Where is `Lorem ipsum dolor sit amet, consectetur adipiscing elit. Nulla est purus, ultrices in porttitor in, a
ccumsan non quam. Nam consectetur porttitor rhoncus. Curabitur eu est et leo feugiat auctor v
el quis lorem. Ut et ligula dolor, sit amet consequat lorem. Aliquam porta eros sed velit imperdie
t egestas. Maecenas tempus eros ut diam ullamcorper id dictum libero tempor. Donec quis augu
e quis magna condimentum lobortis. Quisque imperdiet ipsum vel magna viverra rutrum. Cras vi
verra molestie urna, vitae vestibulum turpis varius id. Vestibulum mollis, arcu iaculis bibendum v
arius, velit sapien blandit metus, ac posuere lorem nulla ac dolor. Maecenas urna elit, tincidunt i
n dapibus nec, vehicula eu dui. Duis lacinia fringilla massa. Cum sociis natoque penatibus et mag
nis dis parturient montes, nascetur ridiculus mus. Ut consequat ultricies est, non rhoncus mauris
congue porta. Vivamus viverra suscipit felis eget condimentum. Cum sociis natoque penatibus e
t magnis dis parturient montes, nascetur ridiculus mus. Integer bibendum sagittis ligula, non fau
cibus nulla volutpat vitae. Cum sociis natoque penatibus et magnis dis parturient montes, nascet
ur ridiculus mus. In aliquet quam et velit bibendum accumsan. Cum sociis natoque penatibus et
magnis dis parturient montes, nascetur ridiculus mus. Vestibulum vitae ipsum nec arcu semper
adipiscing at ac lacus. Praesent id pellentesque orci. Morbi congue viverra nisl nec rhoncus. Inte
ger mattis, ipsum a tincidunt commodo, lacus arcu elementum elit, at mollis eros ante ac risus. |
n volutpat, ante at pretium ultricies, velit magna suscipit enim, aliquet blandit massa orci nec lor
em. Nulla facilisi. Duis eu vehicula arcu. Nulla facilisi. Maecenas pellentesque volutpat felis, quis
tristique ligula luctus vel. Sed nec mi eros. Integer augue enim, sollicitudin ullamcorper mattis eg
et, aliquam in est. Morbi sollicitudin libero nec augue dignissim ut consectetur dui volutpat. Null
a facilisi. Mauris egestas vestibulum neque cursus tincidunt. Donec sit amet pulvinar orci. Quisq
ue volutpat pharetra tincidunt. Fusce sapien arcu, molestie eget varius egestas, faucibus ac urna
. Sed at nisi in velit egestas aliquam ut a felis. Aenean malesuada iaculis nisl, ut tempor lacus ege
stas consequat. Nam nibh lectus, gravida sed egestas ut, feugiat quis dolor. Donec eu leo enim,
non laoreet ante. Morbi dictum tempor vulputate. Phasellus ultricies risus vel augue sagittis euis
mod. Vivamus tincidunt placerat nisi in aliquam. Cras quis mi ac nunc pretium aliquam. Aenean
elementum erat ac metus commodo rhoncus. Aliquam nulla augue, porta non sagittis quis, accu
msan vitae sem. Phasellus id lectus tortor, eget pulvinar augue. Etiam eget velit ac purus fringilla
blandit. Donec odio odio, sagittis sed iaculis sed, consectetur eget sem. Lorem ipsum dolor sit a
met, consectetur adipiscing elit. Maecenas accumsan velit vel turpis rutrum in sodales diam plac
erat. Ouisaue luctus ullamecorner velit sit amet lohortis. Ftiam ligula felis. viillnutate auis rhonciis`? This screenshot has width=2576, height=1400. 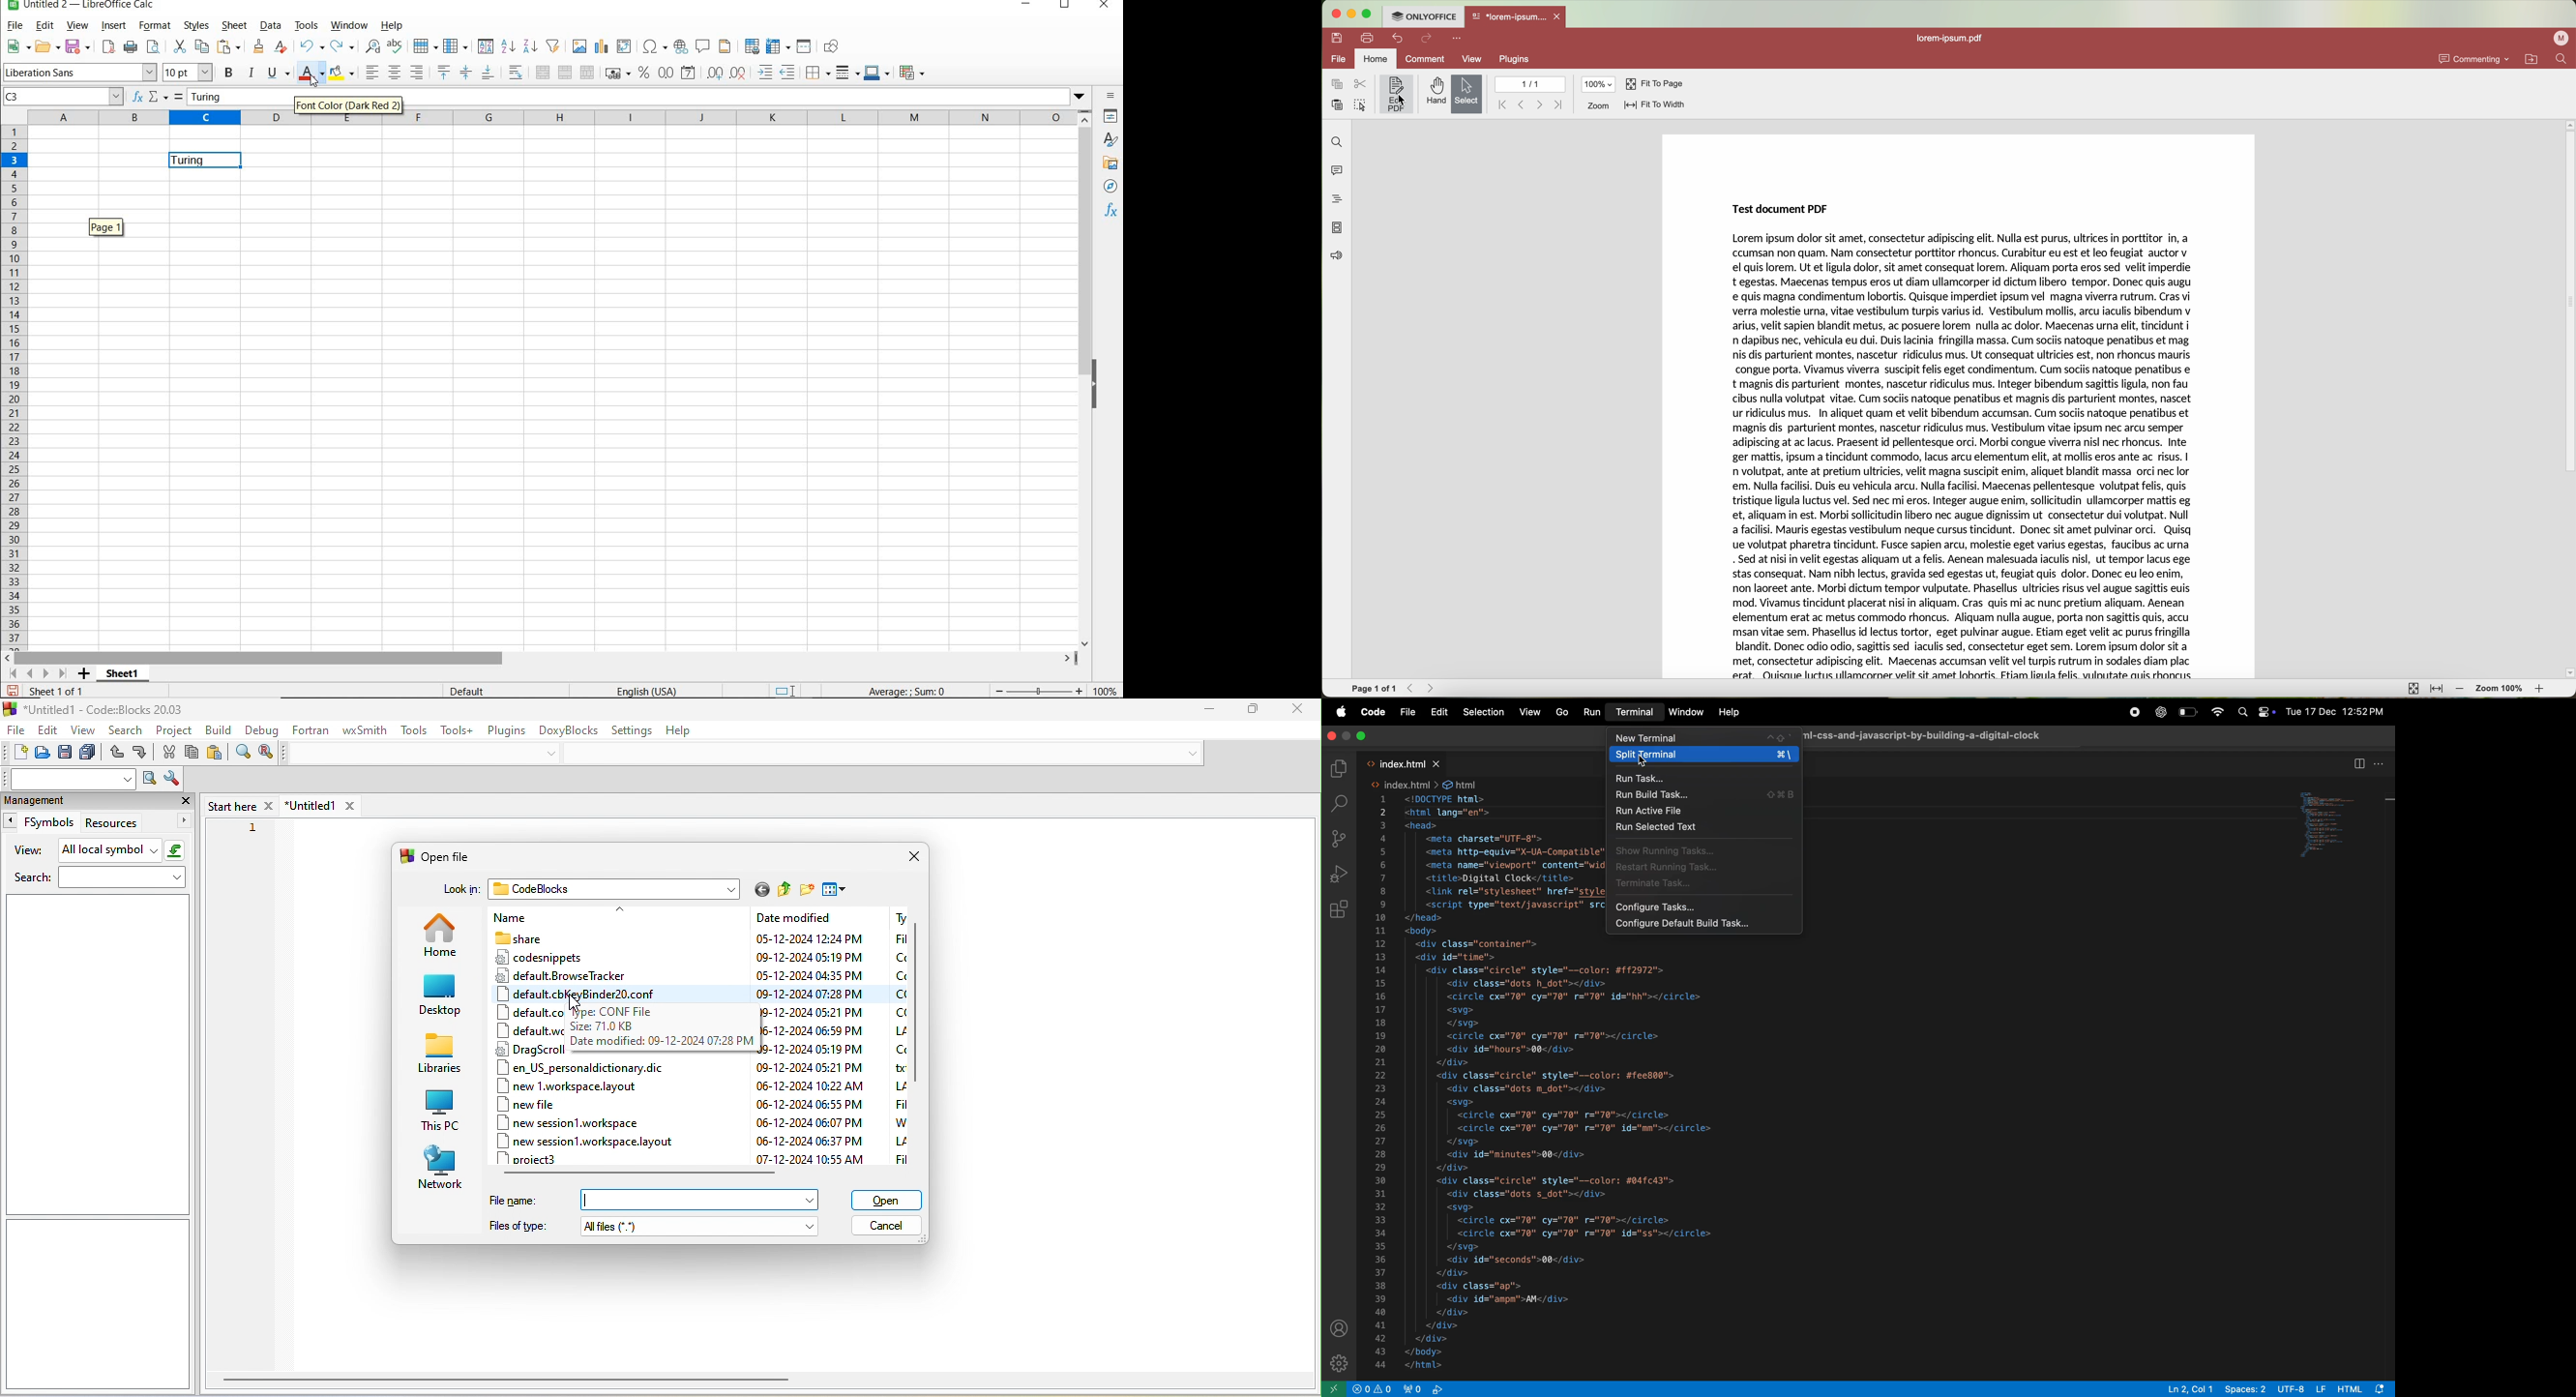
Lorem ipsum dolor sit amet, consectetur adipiscing elit. Nulla est purus, ultrices in porttitor in, a
ccumsan non quam. Nam consectetur porttitor rhoncus. Curabitur eu est et leo feugiat auctor v
el quis lorem. Ut et ligula dolor, sit amet consequat lorem. Aliquam porta eros sed velit imperdie
t egestas. Maecenas tempus eros ut diam ullamcorper id dictum libero tempor. Donec quis augu
e quis magna condimentum lobortis. Quisque imperdiet ipsum vel magna viverra rutrum. Cras vi
verra molestie urna, vitae vestibulum turpis varius id. Vestibulum mollis, arcu iaculis bibendum v
arius, velit sapien blandit metus, ac posuere lorem nulla ac dolor. Maecenas urna elit, tincidunt i
n dapibus nec, vehicula eu dui. Duis lacinia fringilla massa. Cum sociis natoque penatibus et mag
nis dis parturient montes, nascetur ridiculus mus. Ut consequat ultricies est, non rhoncus mauris
congue porta. Vivamus viverra suscipit felis eget condimentum. Cum sociis natoque penatibus e
t magnis dis parturient montes, nascetur ridiculus mus. Integer bibendum sagittis ligula, non fau
cibus nulla volutpat vitae. Cum sociis natoque penatibus et magnis dis parturient montes, nascet
ur ridiculus mus. In aliquet quam et velit bibendum accumsan. Cum sociis natoque penatibus et
magnis dis parturient montes, nascetur ridiculus mus. Vestibulum vitae ipsum nec arcu semper
adipiscing at ac lacus. Praesent id pellentesque orci. Morbi congue viverra nisl nec rhoncus. Inte
ger mattis, ipsum a tincidunt commodo, lacus arcu elementum elit, at mollis eros ante ac risus. |
n volutpat, ante at pretium ultricies, velit magna suscipit enim, aliquet blandit massa orci nec lor
em. Nulla facilisi. Duis eu vehicula arcu. Nulla facilisi. Maecenas pellentesque volutpat felis, quis
tristique ligula luctus vel. Sed nec mi eros. Integer augue enim, sollicitudin ullamcorper mattis eg
et, aliquam in est. Morbi sollicitudin libero nec augue dignissim ut consectetur dui volutpat. Null
a facilisi. Mauris egestas vestibulum neque cursus tincidunt. Donec sit amet pulvinar orci. Quisq
ue volutpat pharetra tincidunt. Fusce sapien arcu, molestie eget varius egestas, faucibus ac urna
. Sed at nisi in velit egestas aliquam ut a felis. Aenean malesuada iaculis nisl, ut tempor lacus ege
stas consequat. Nam nibh lectus, gravida sed egestas ut, feugiat quis dolor. Donec eu leo enim,
non laoreet ante. Morbi dictum tempor vulputate. Phasellus ultricies risus vel augue sagittis euis
mod. Vivamus tincidunt placerat nisi in aliquam. Cras quis mi ac nunc pretium aliquam. Aenean
elementum erat ac metus commodo rhoncus. Aliquam nulla augue, porta non sagittis quis, accu
msan vitae sem. Phasellus id lectus tortor, eget pulvinar augue. Etiam eget velit ac purus fringilla
blandit. Donec odio odio, sagittis sed iaculis sed, consectetur eget sem. Lorem ipsum dolor sit a
met, consectetur adipiscing elit. Maecenas accumsan velit vel turpis rutrum in sodales diam plac
erat. Ouisaue luctus ullamecorner velit sit amet lohortis. Ftiam ligula felis. viillnutate auis rhonciis is located at coordinates (1961, 456).